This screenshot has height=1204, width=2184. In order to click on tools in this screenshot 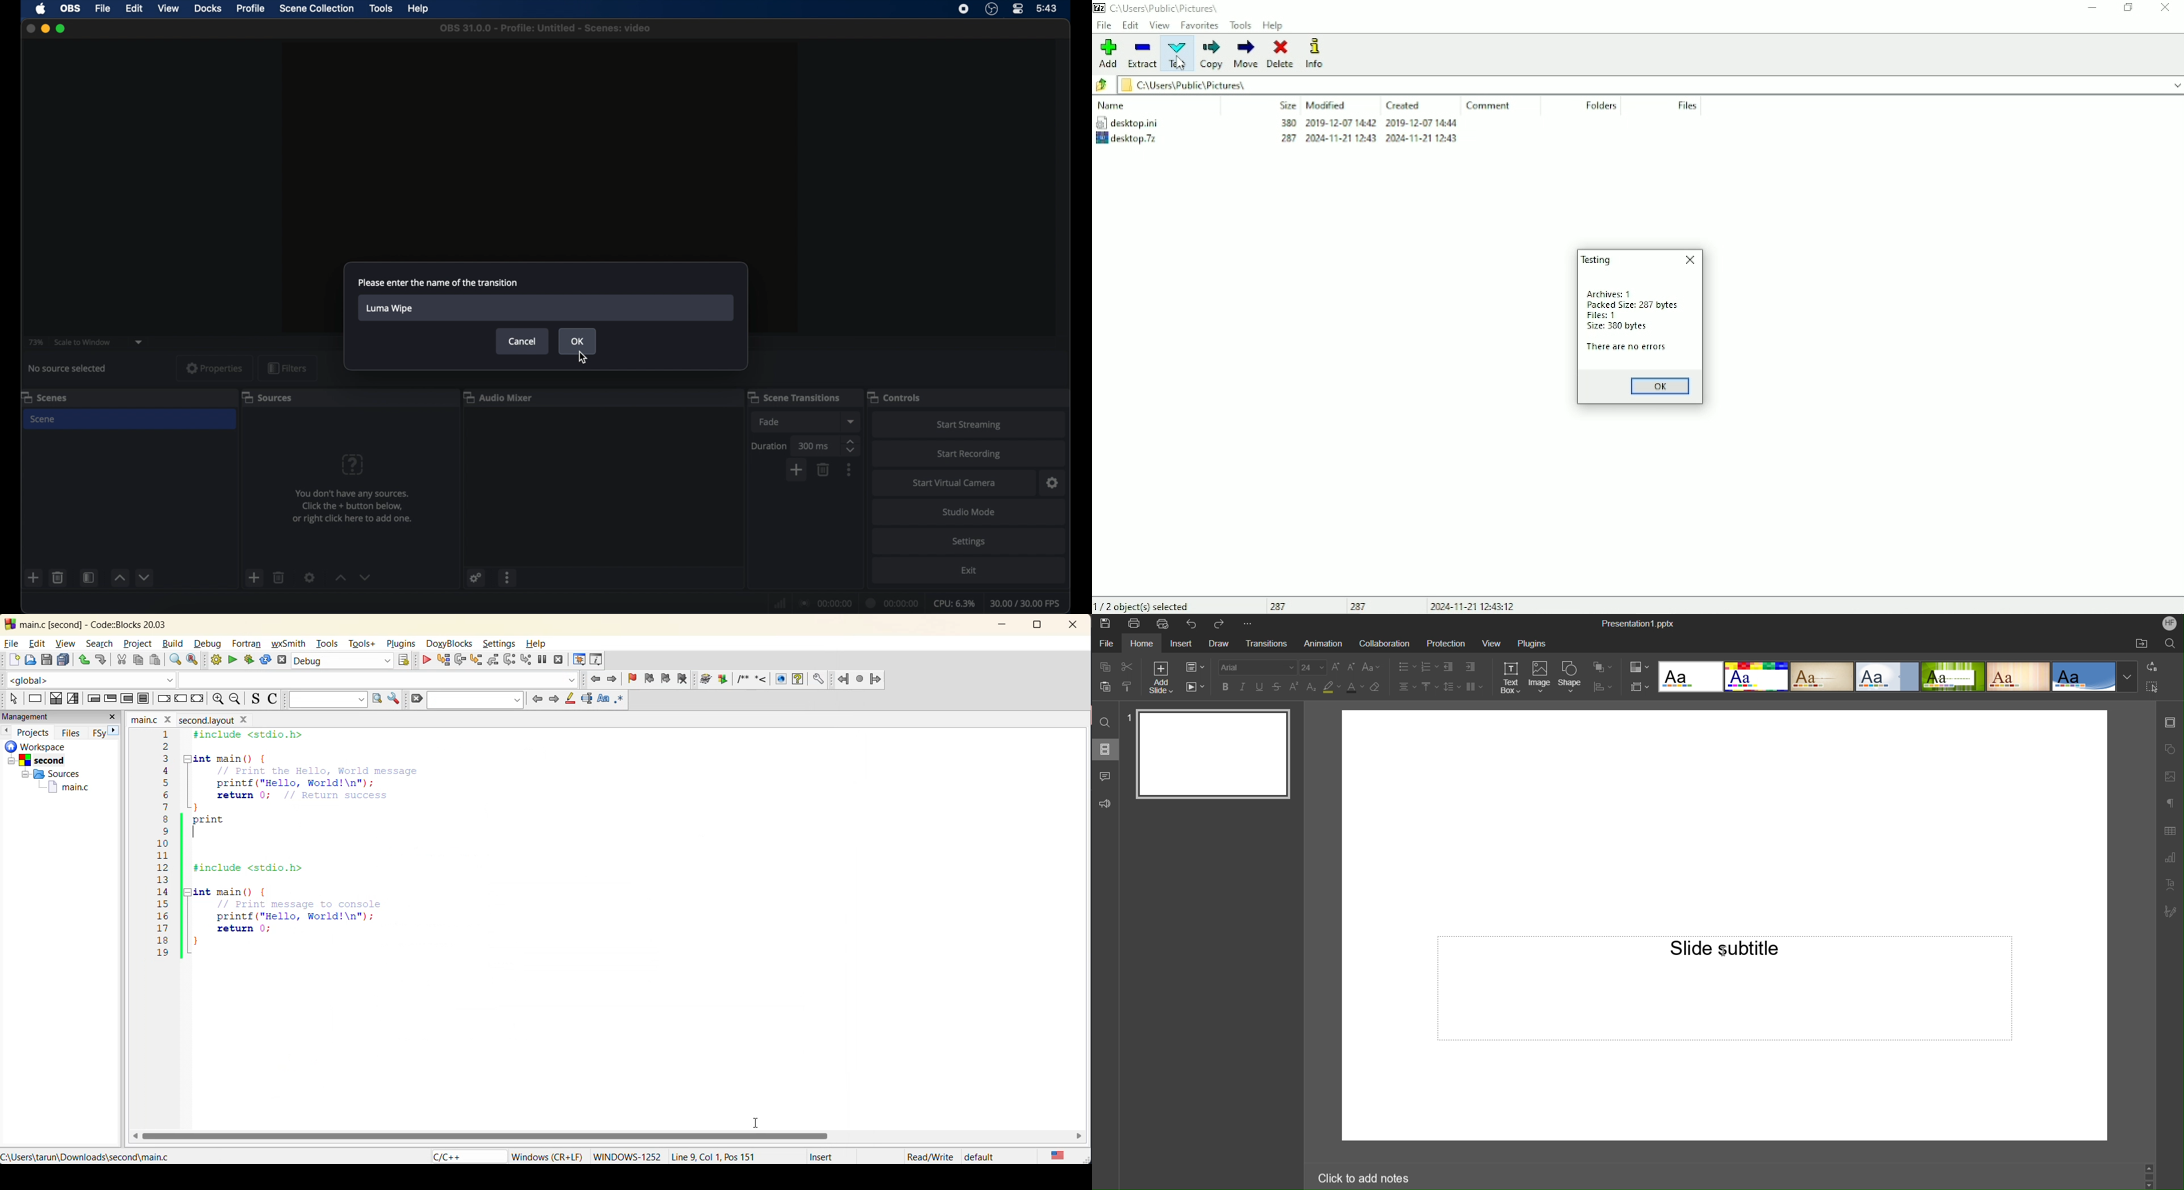, I will do `click(381, 9)`.